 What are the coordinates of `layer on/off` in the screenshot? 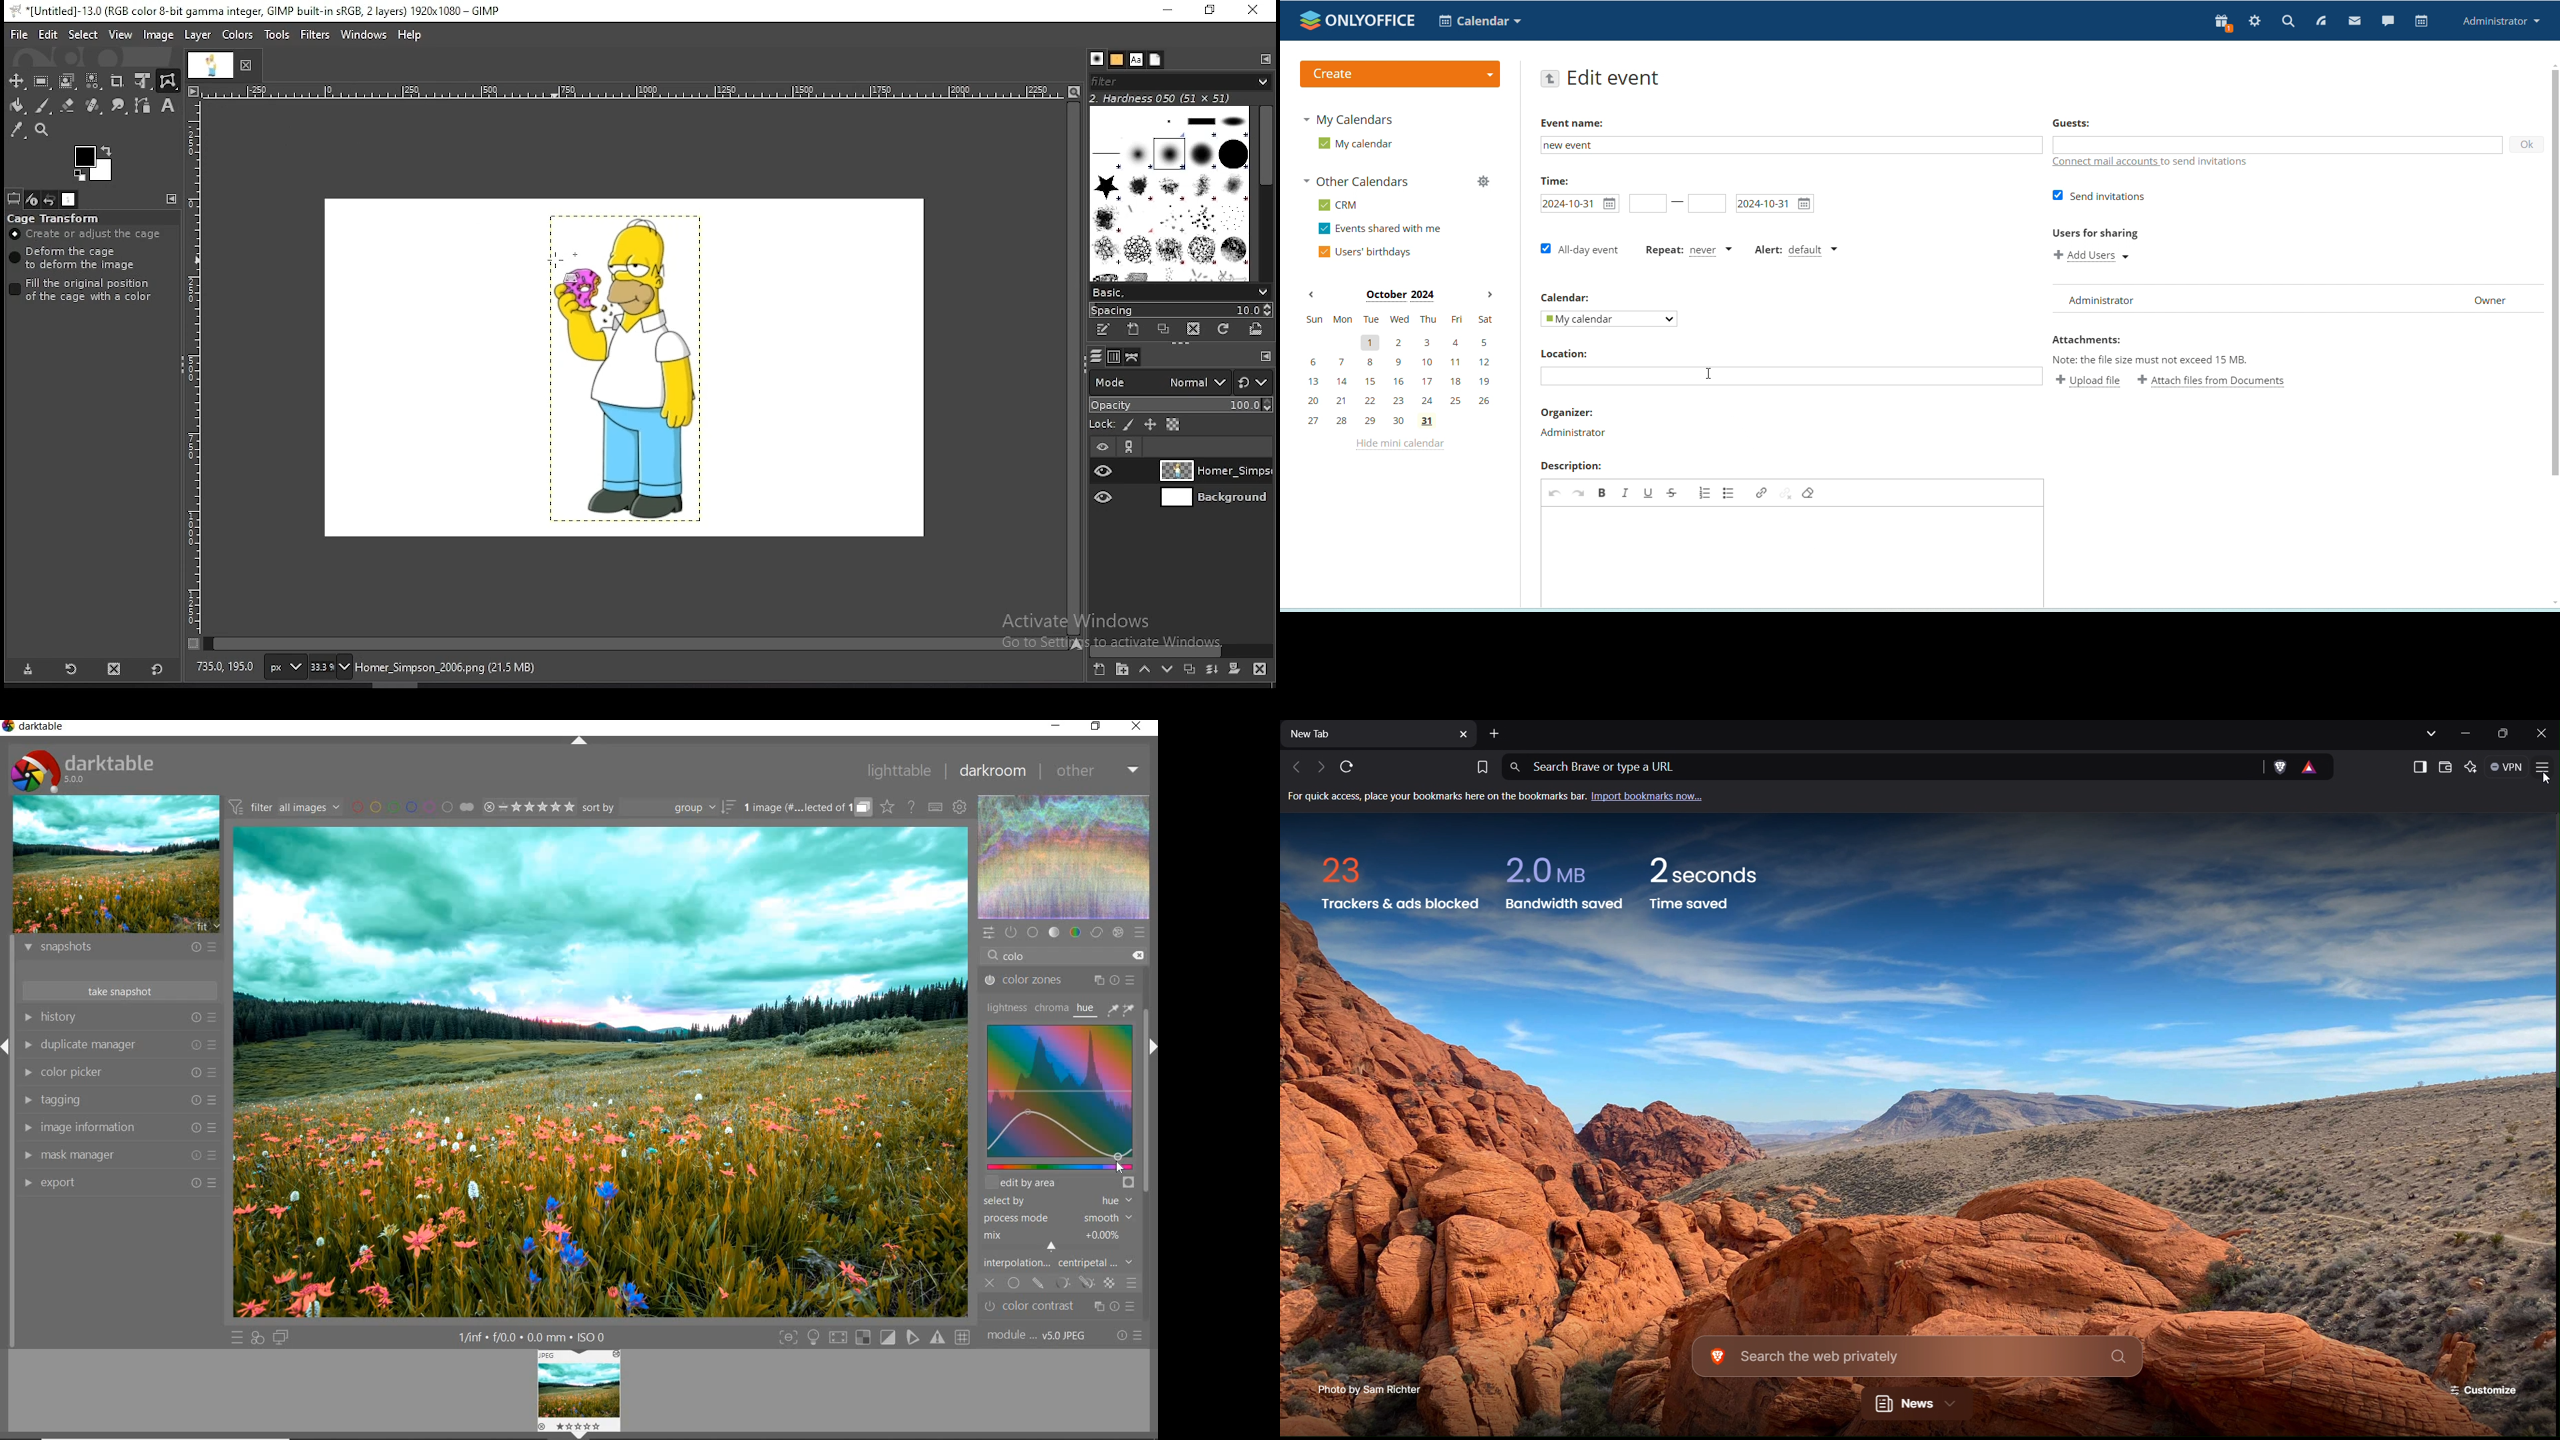 It's located at (1102, 446).